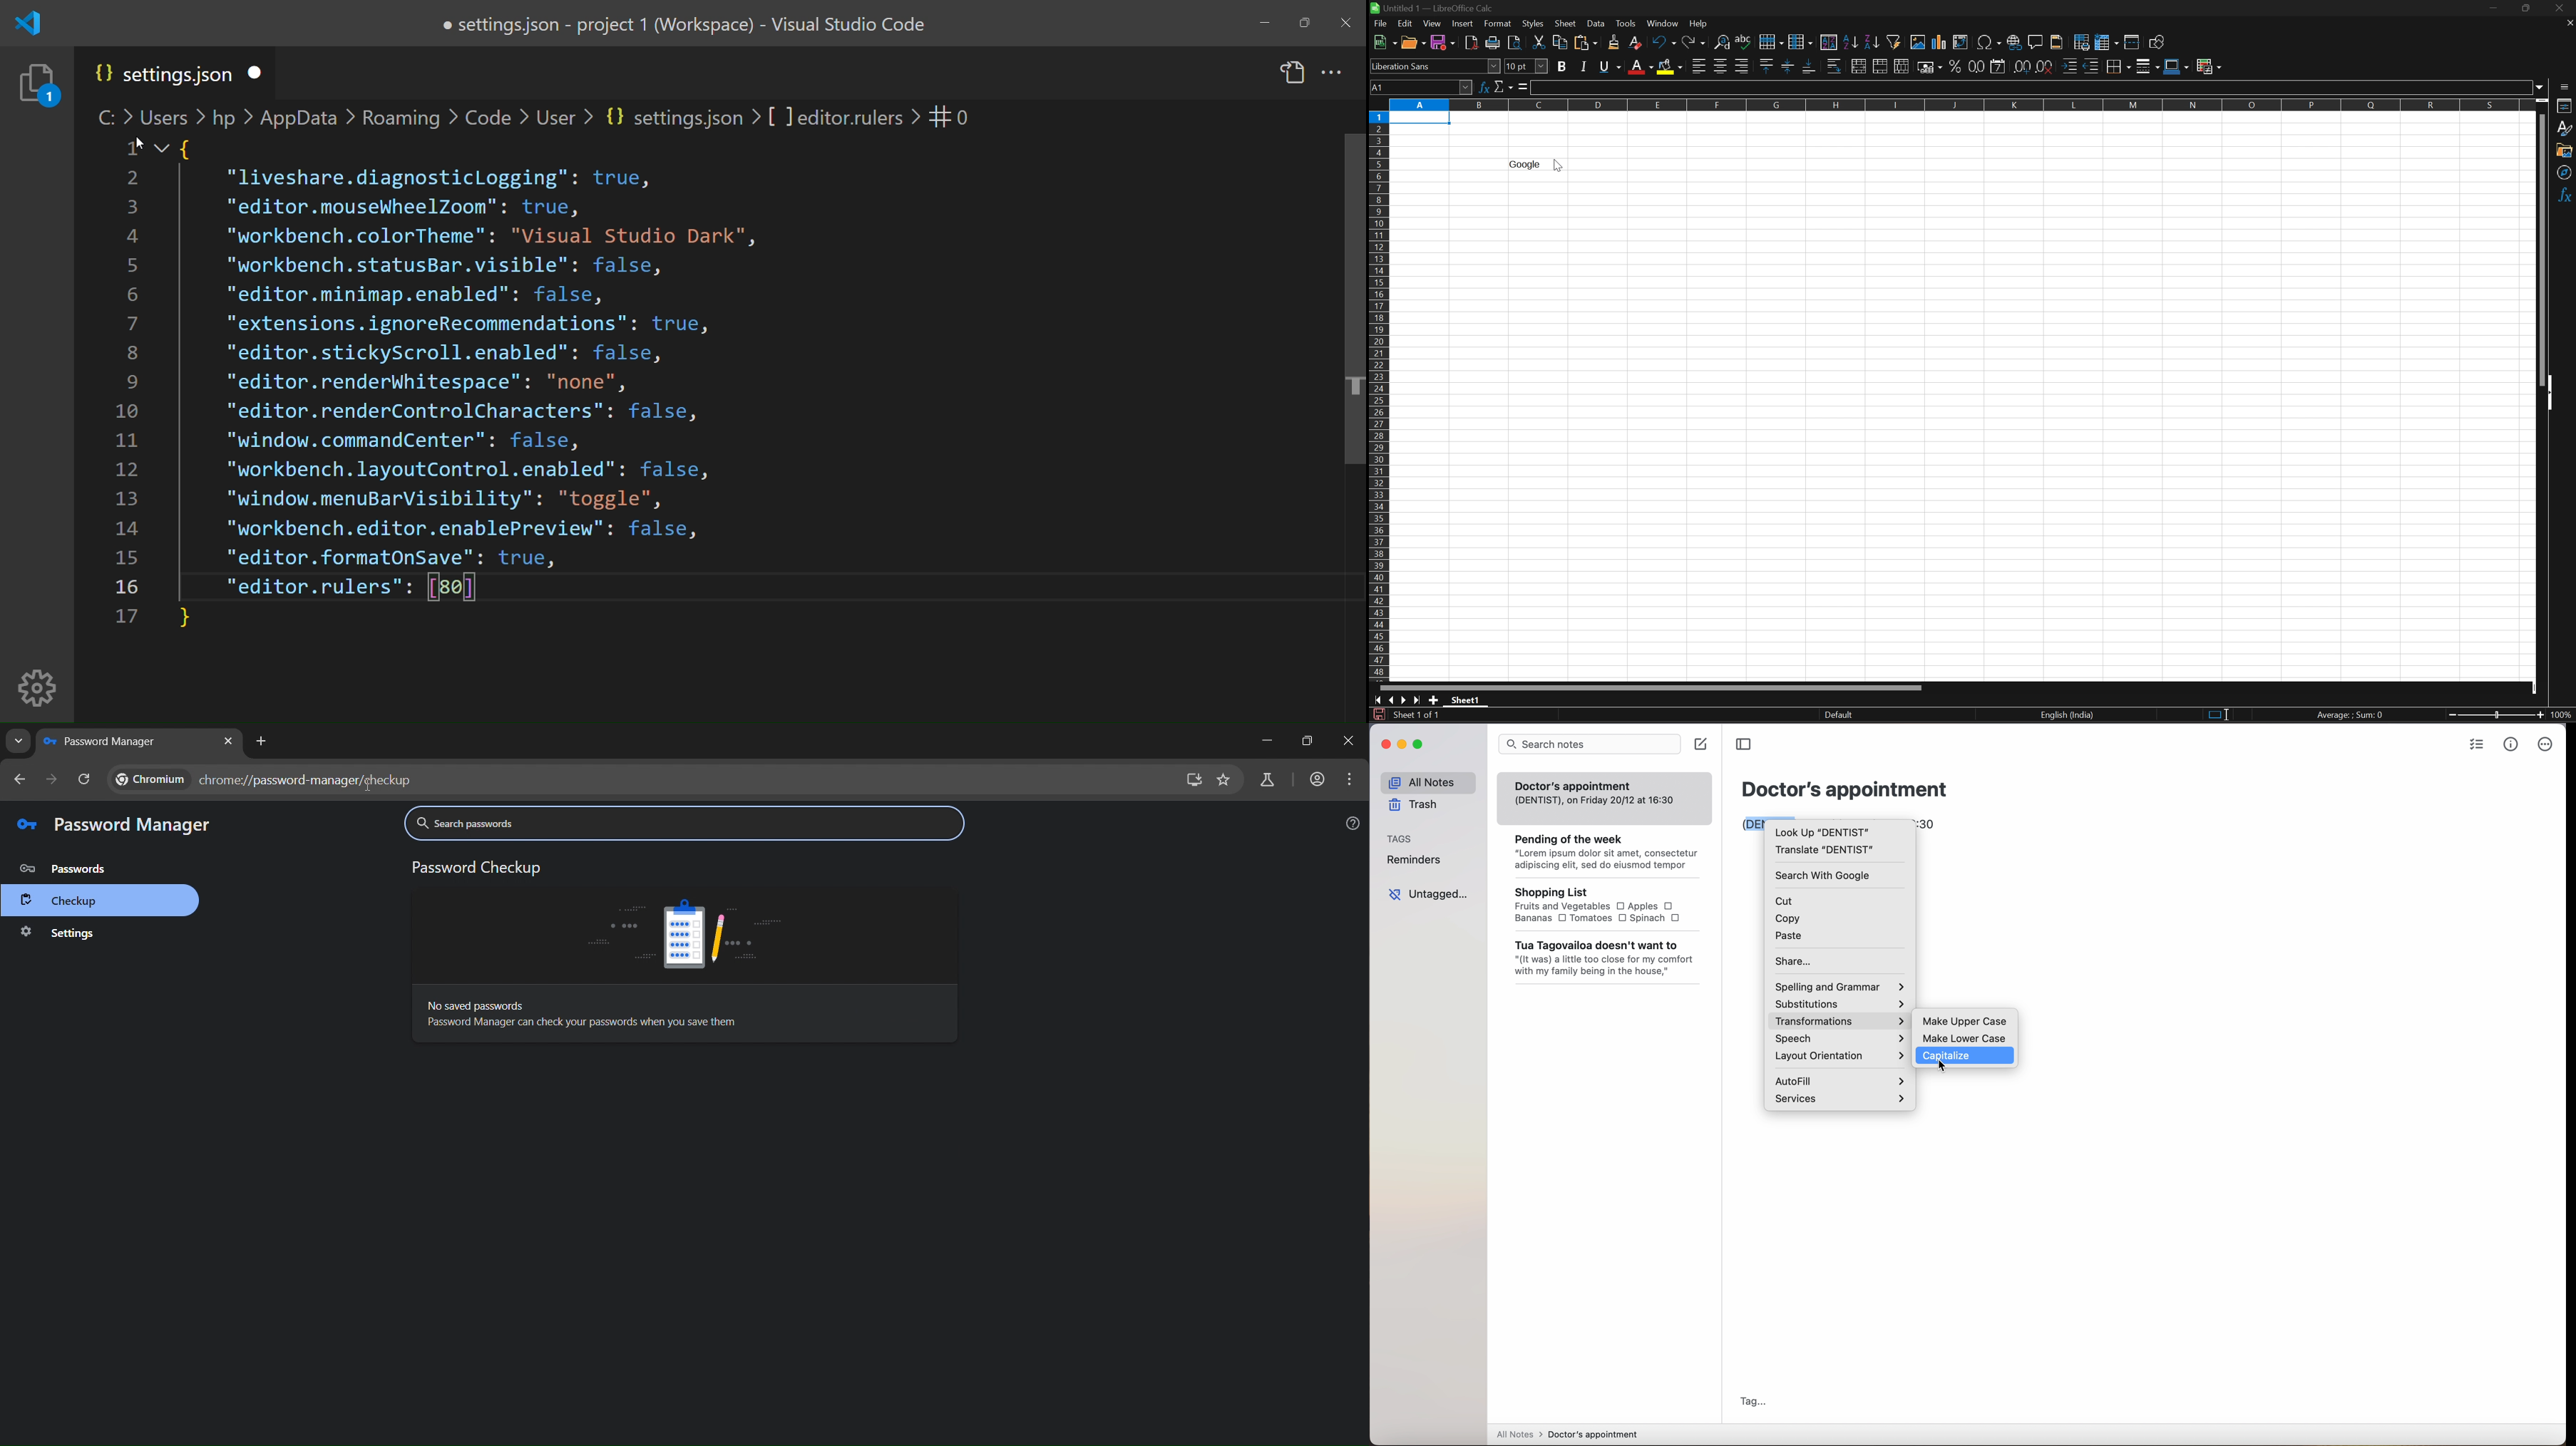  What do you see at coordinates (1771, 38) in the screenshot?
I see `Row` at bounding box center [1771, 38].